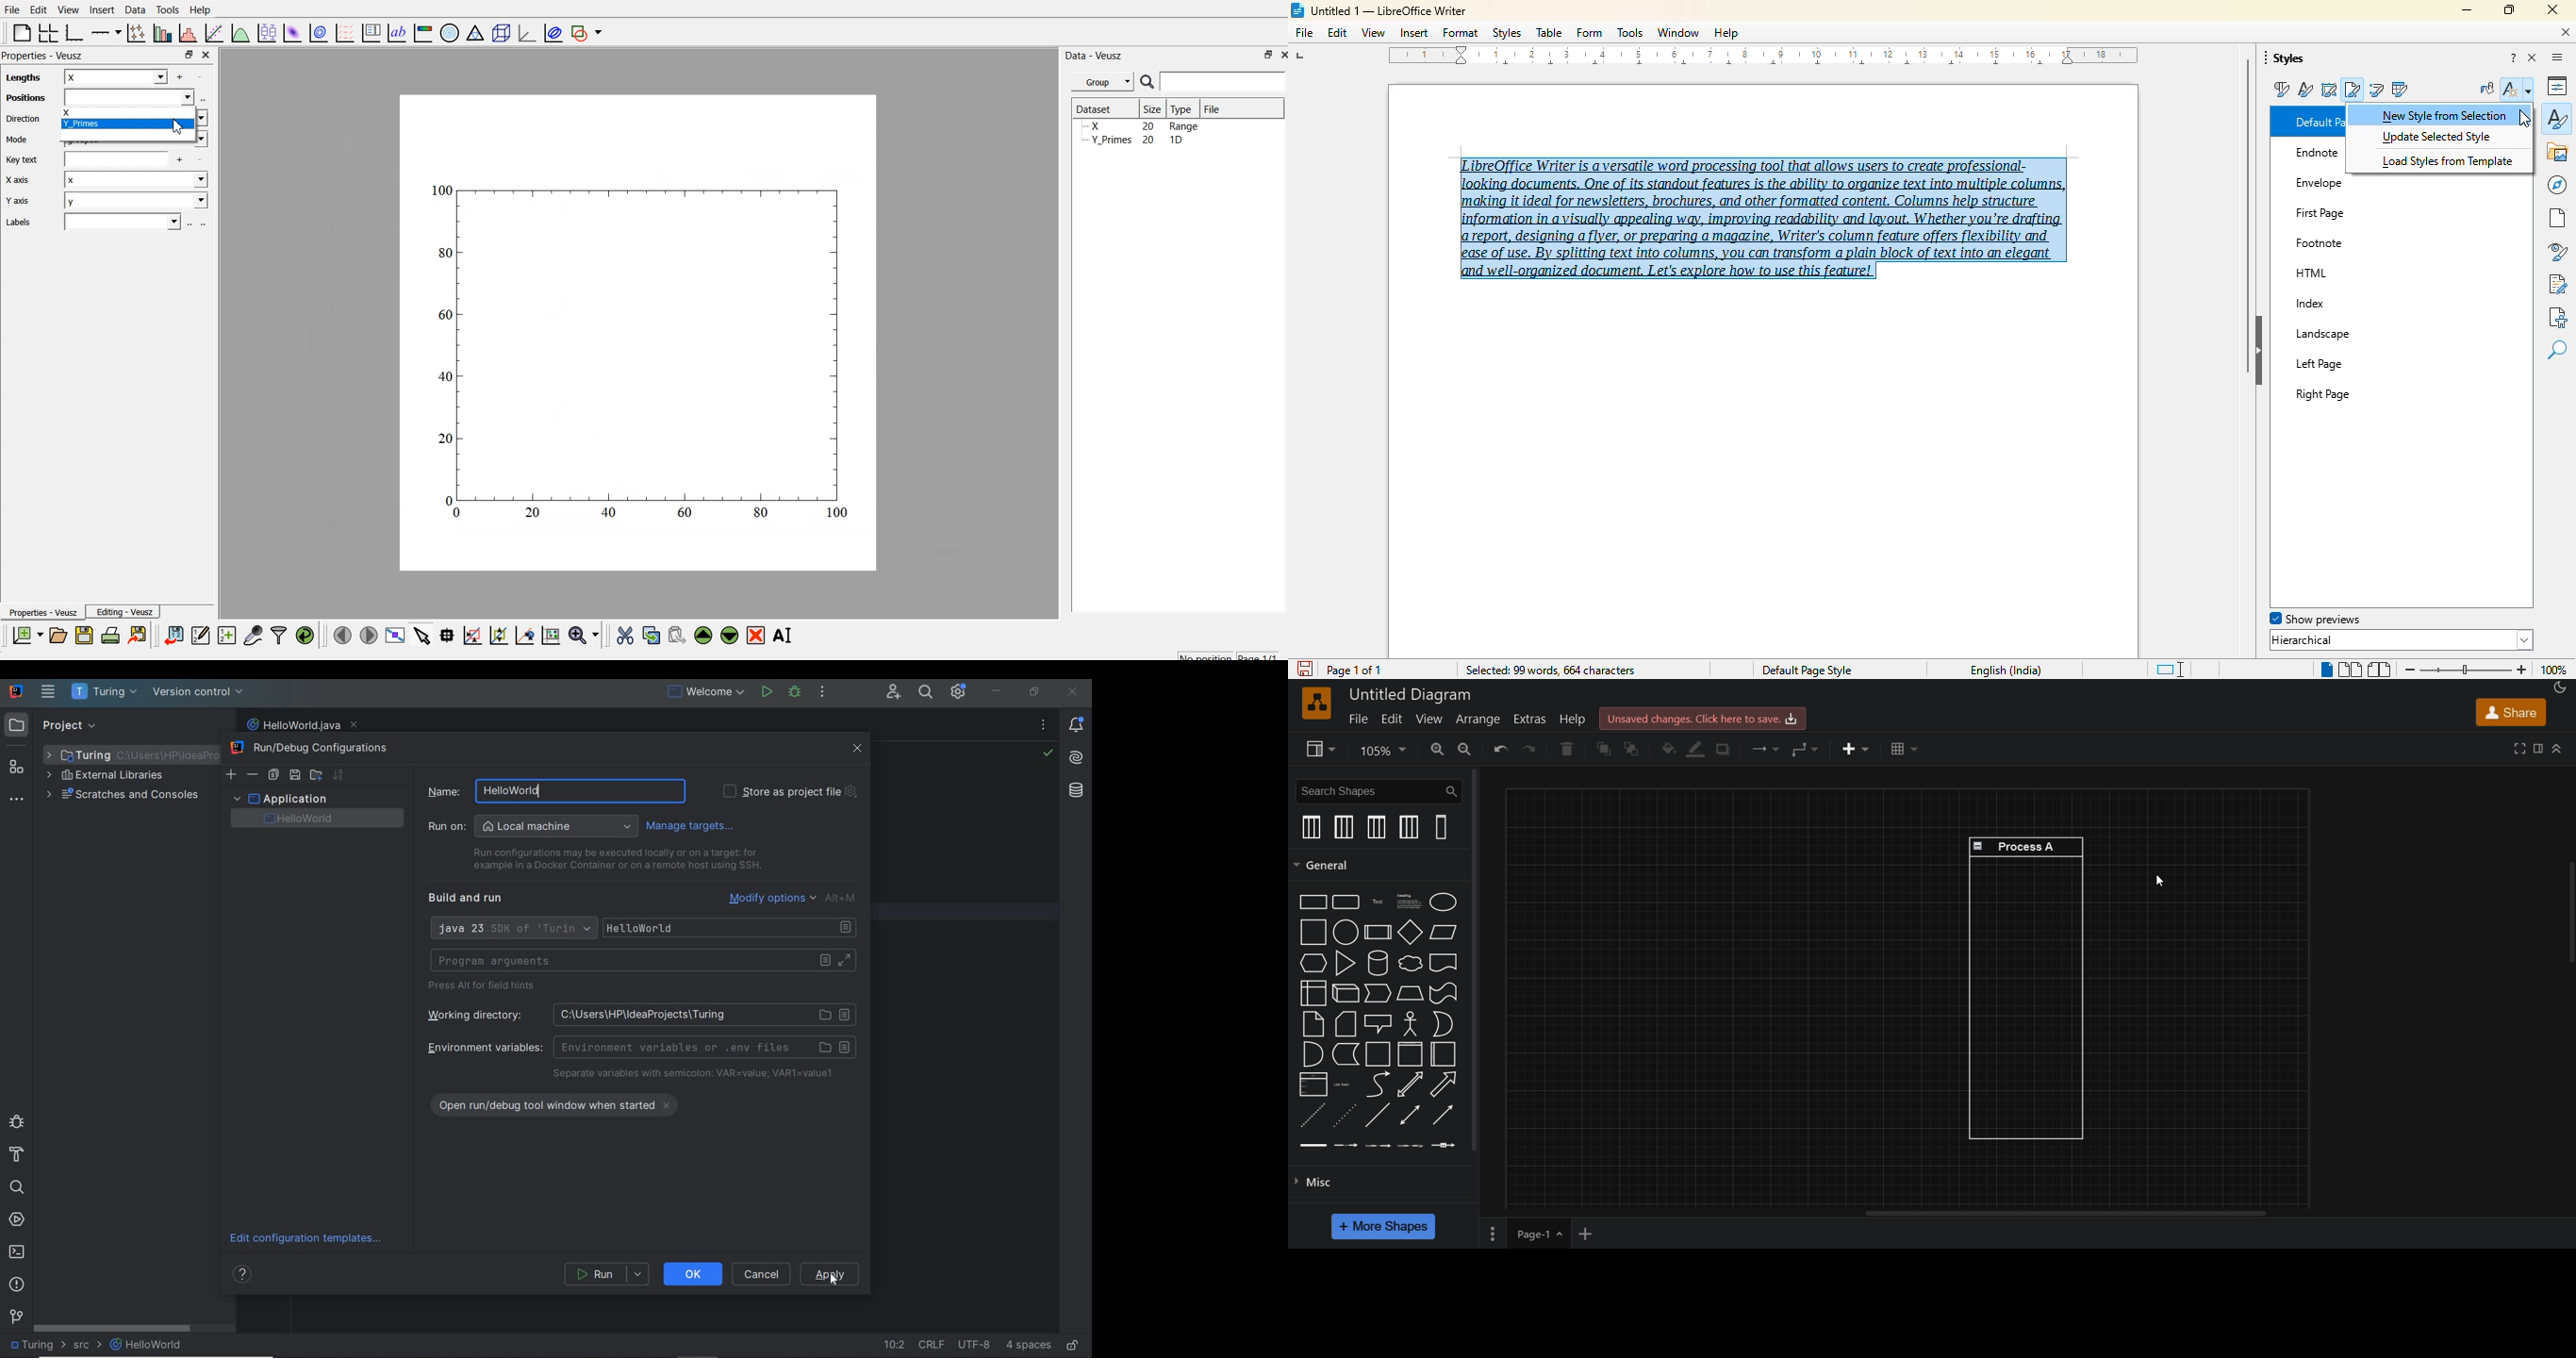  Describe the element at coordinates (112, 637) in the screenshot. I see `print document` at that location.